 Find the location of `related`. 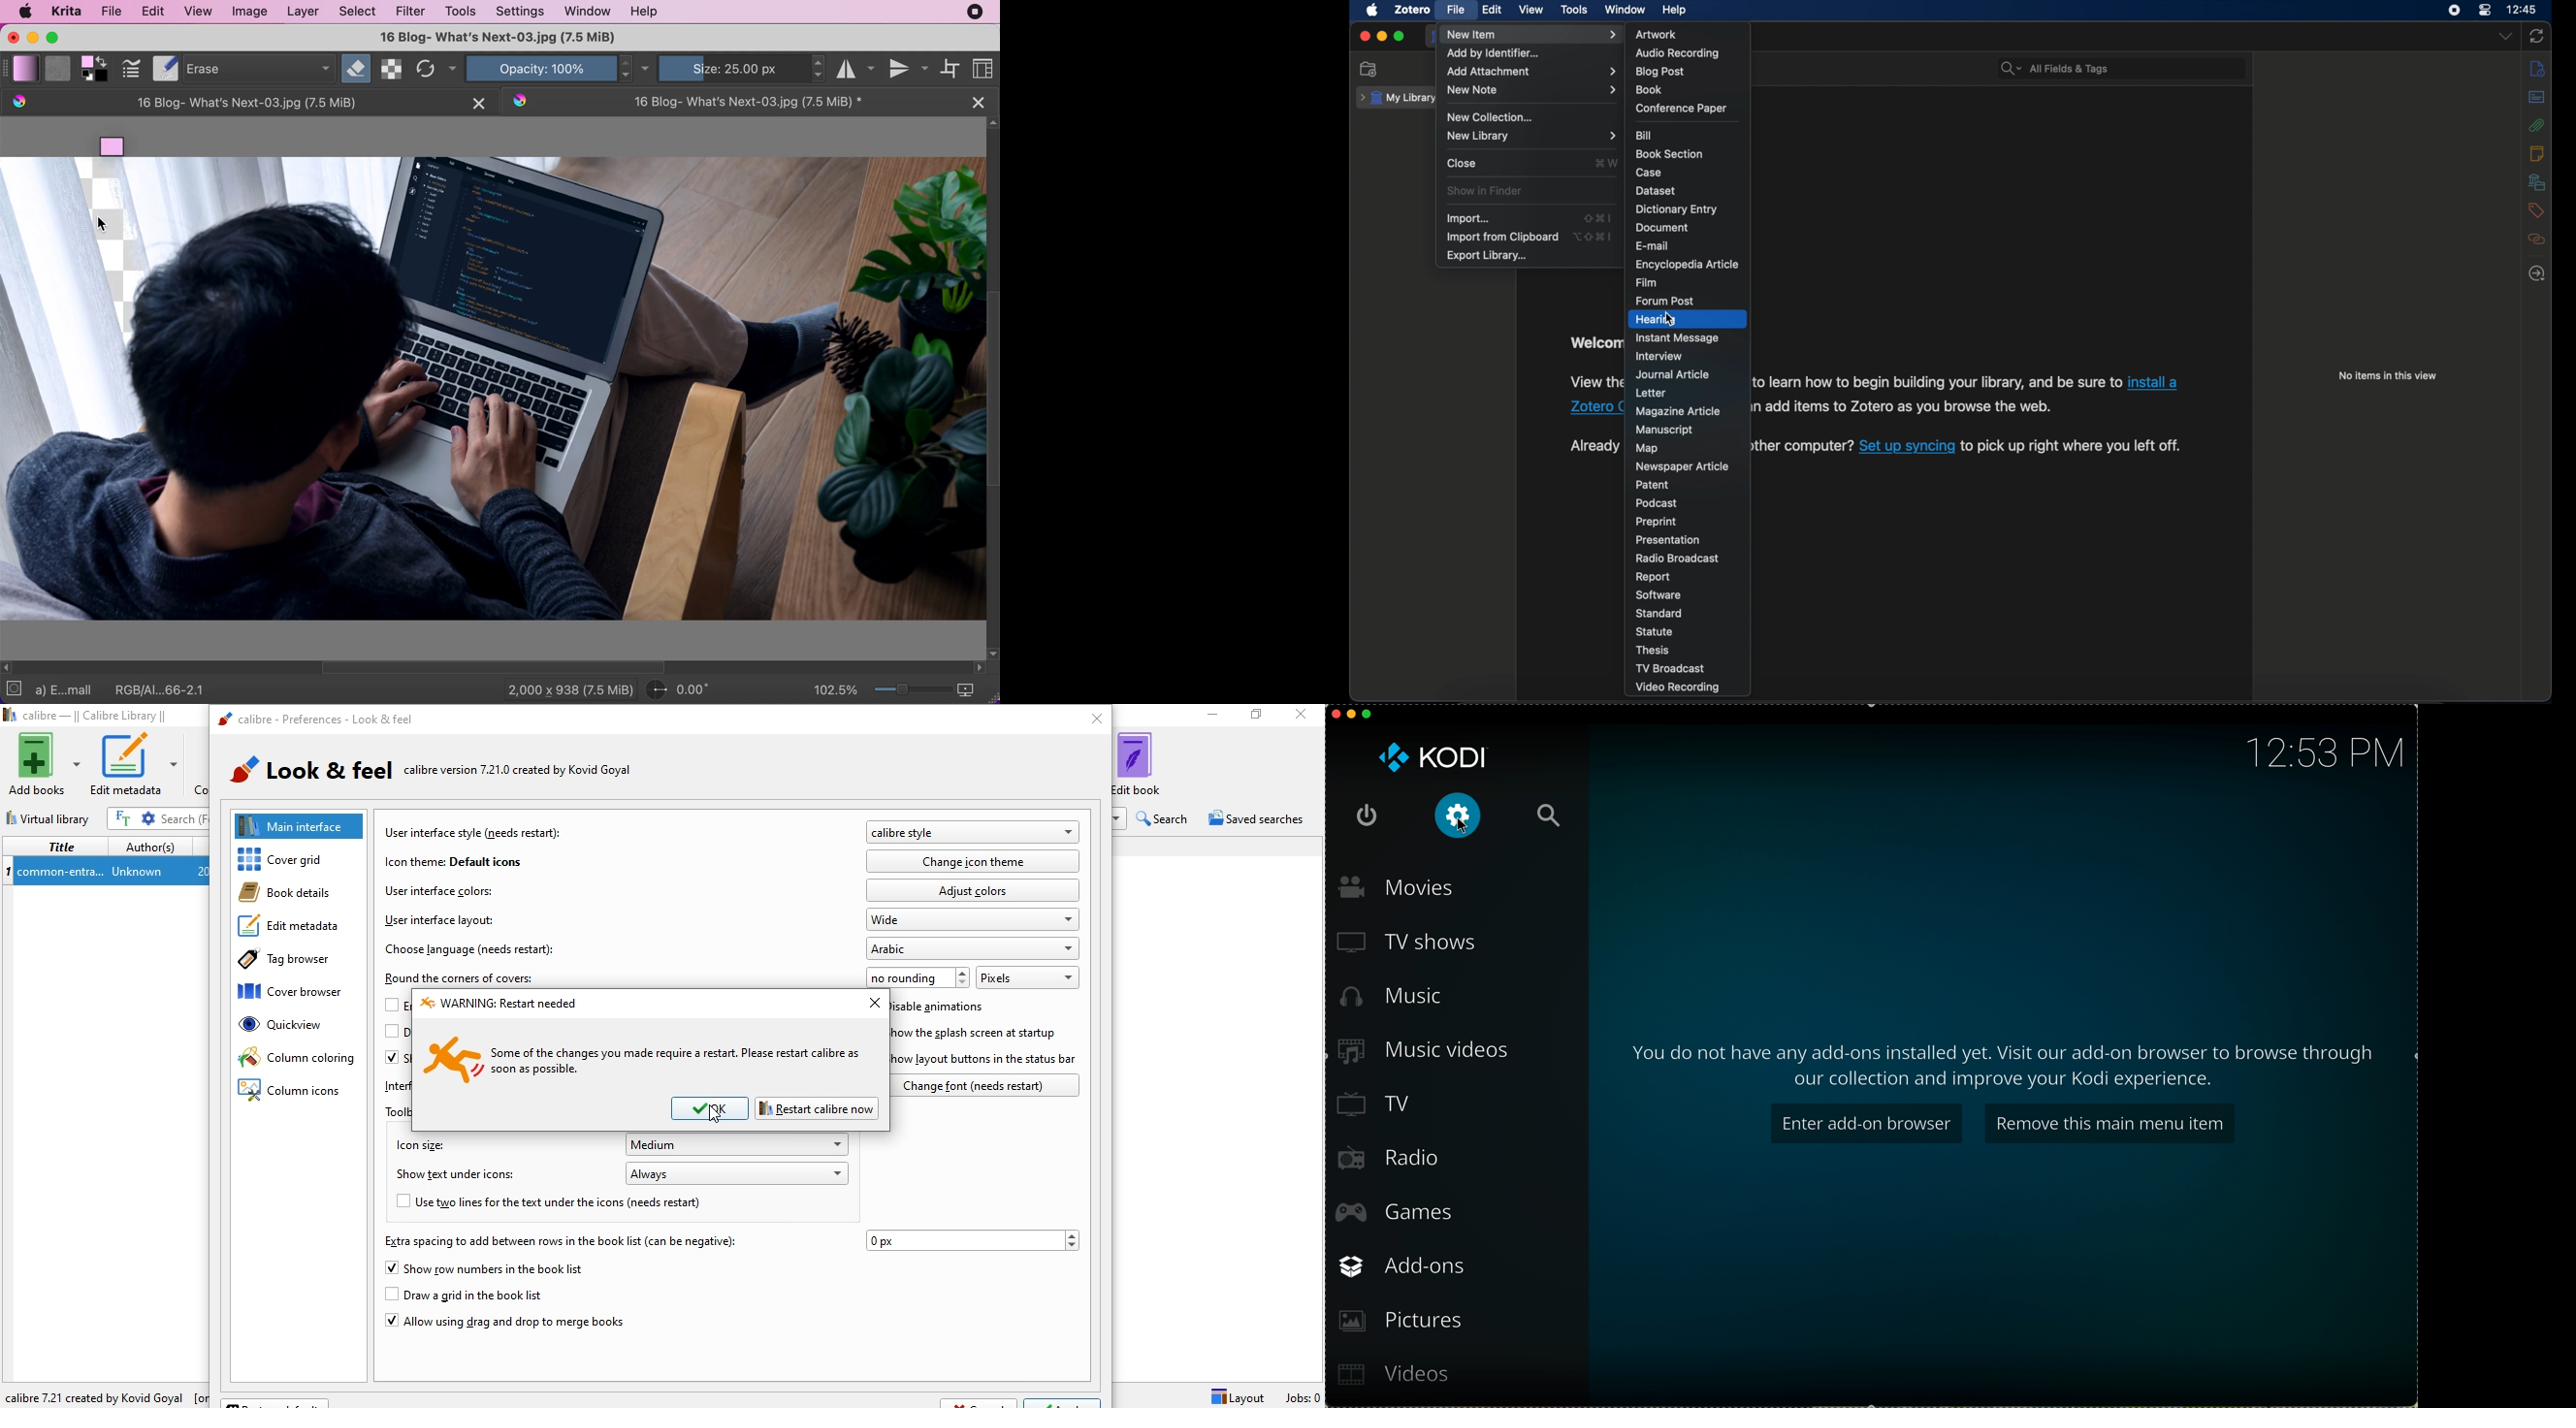

related is located at coordinates (2537, 239).